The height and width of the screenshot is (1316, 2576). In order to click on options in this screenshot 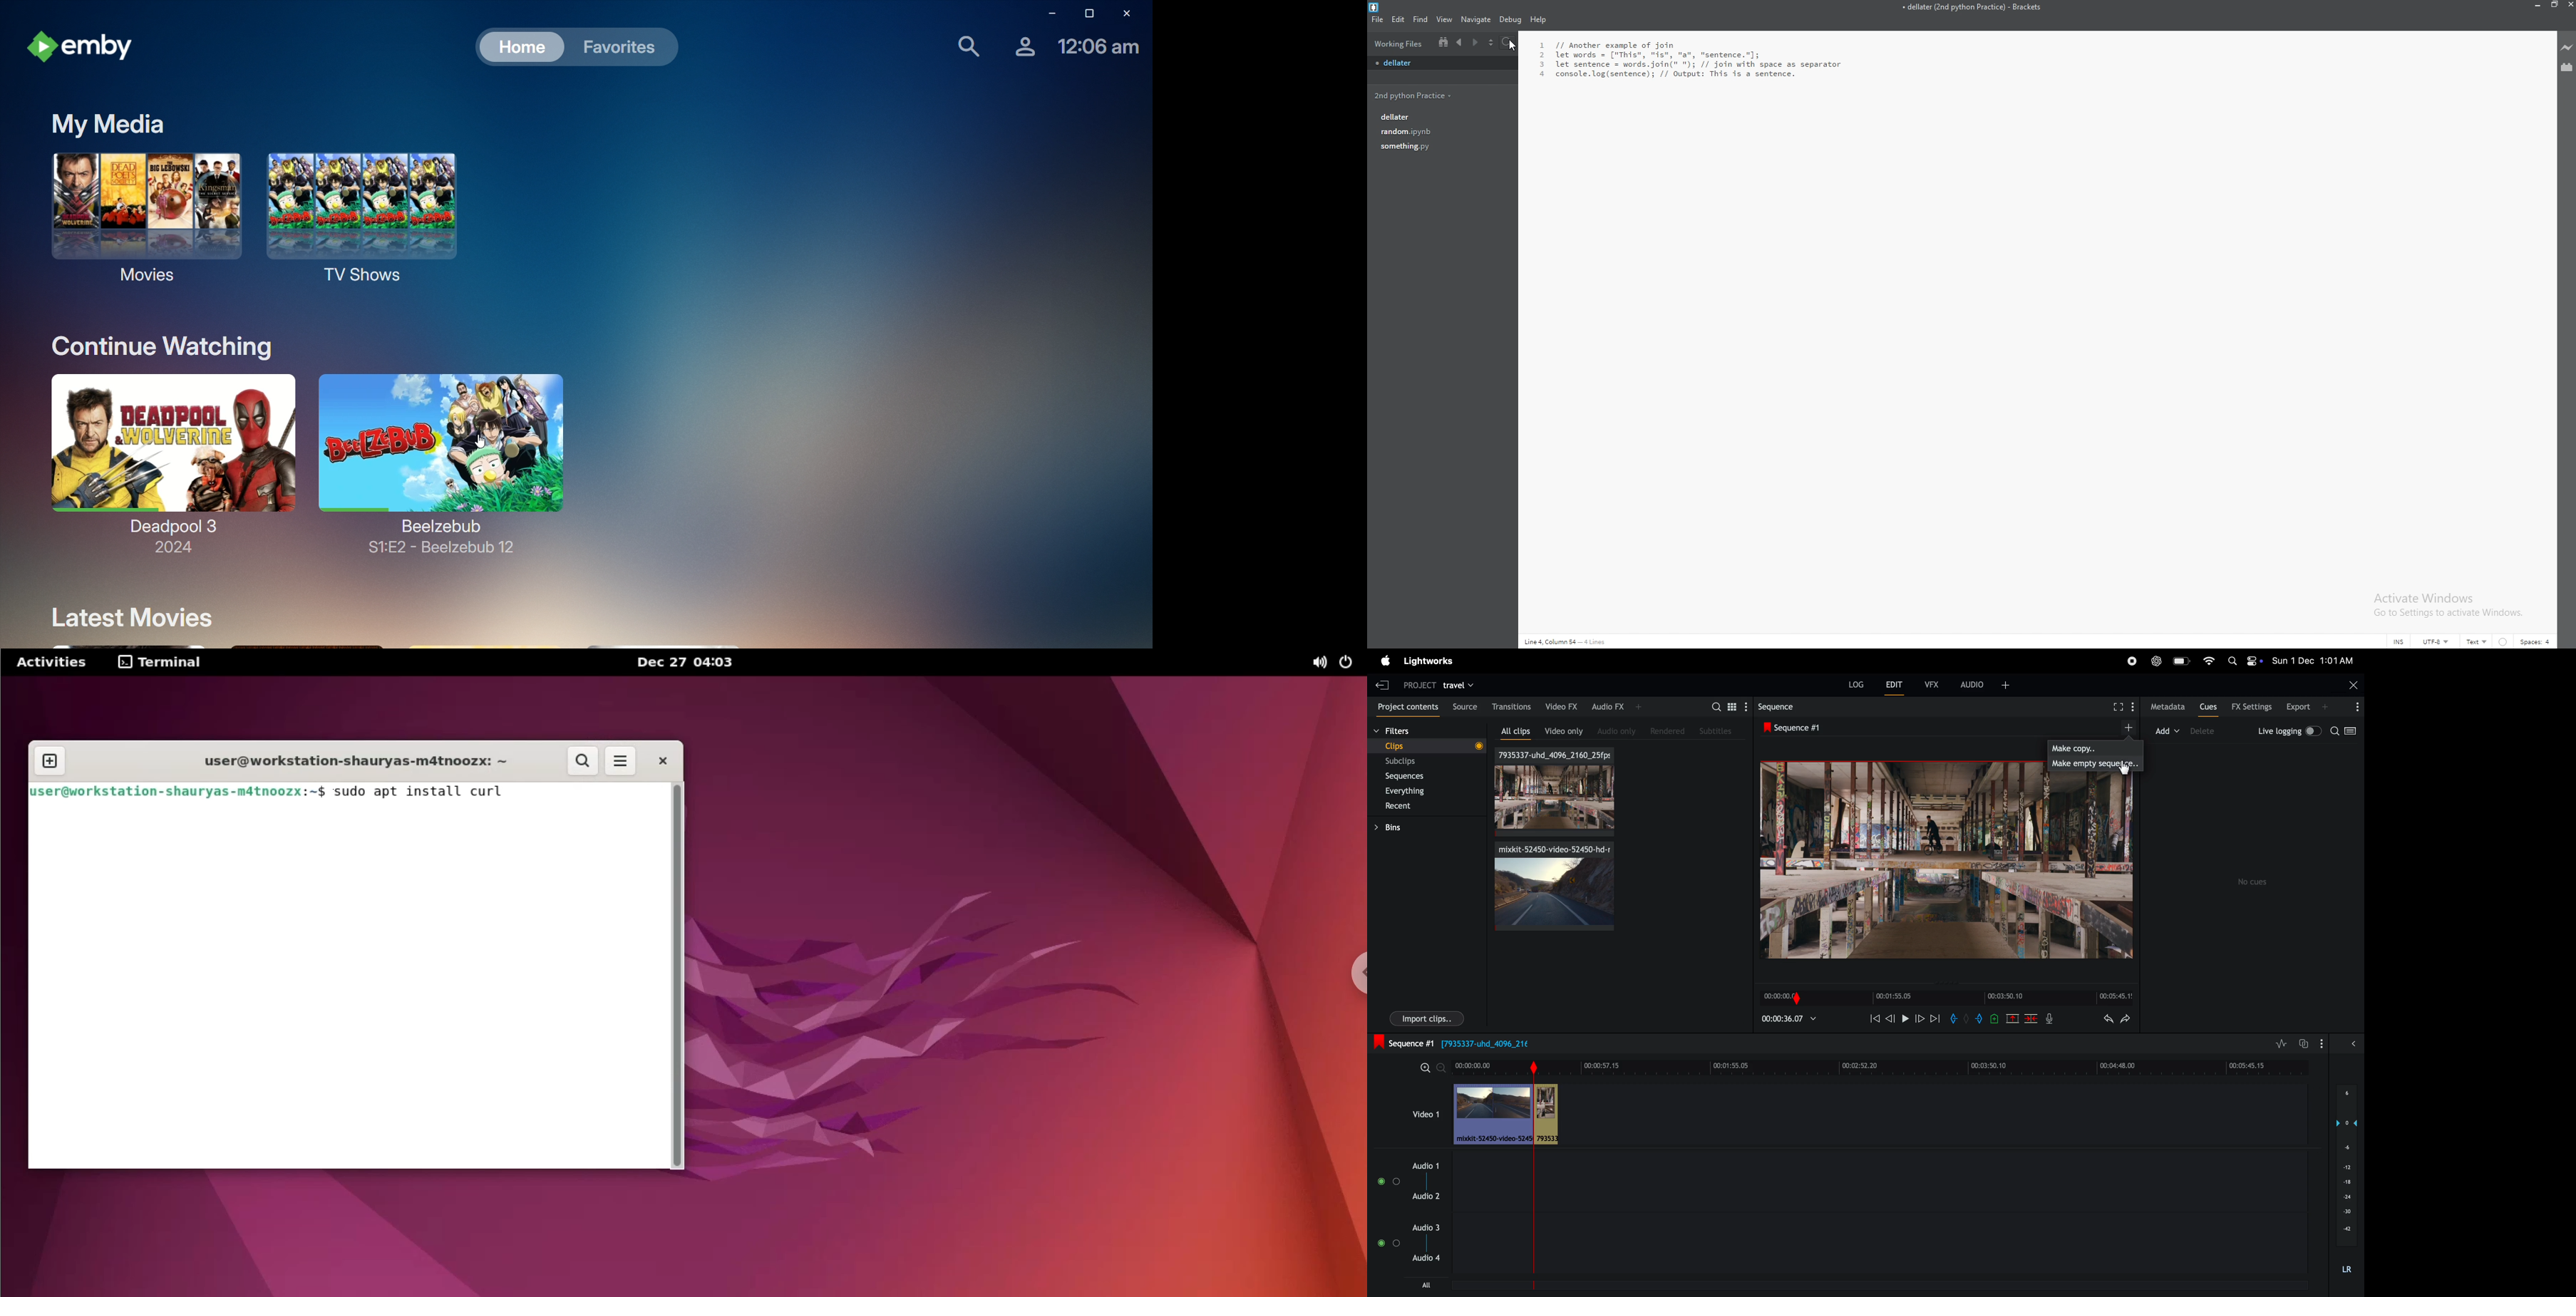, I will do `click(2356, 707)`.